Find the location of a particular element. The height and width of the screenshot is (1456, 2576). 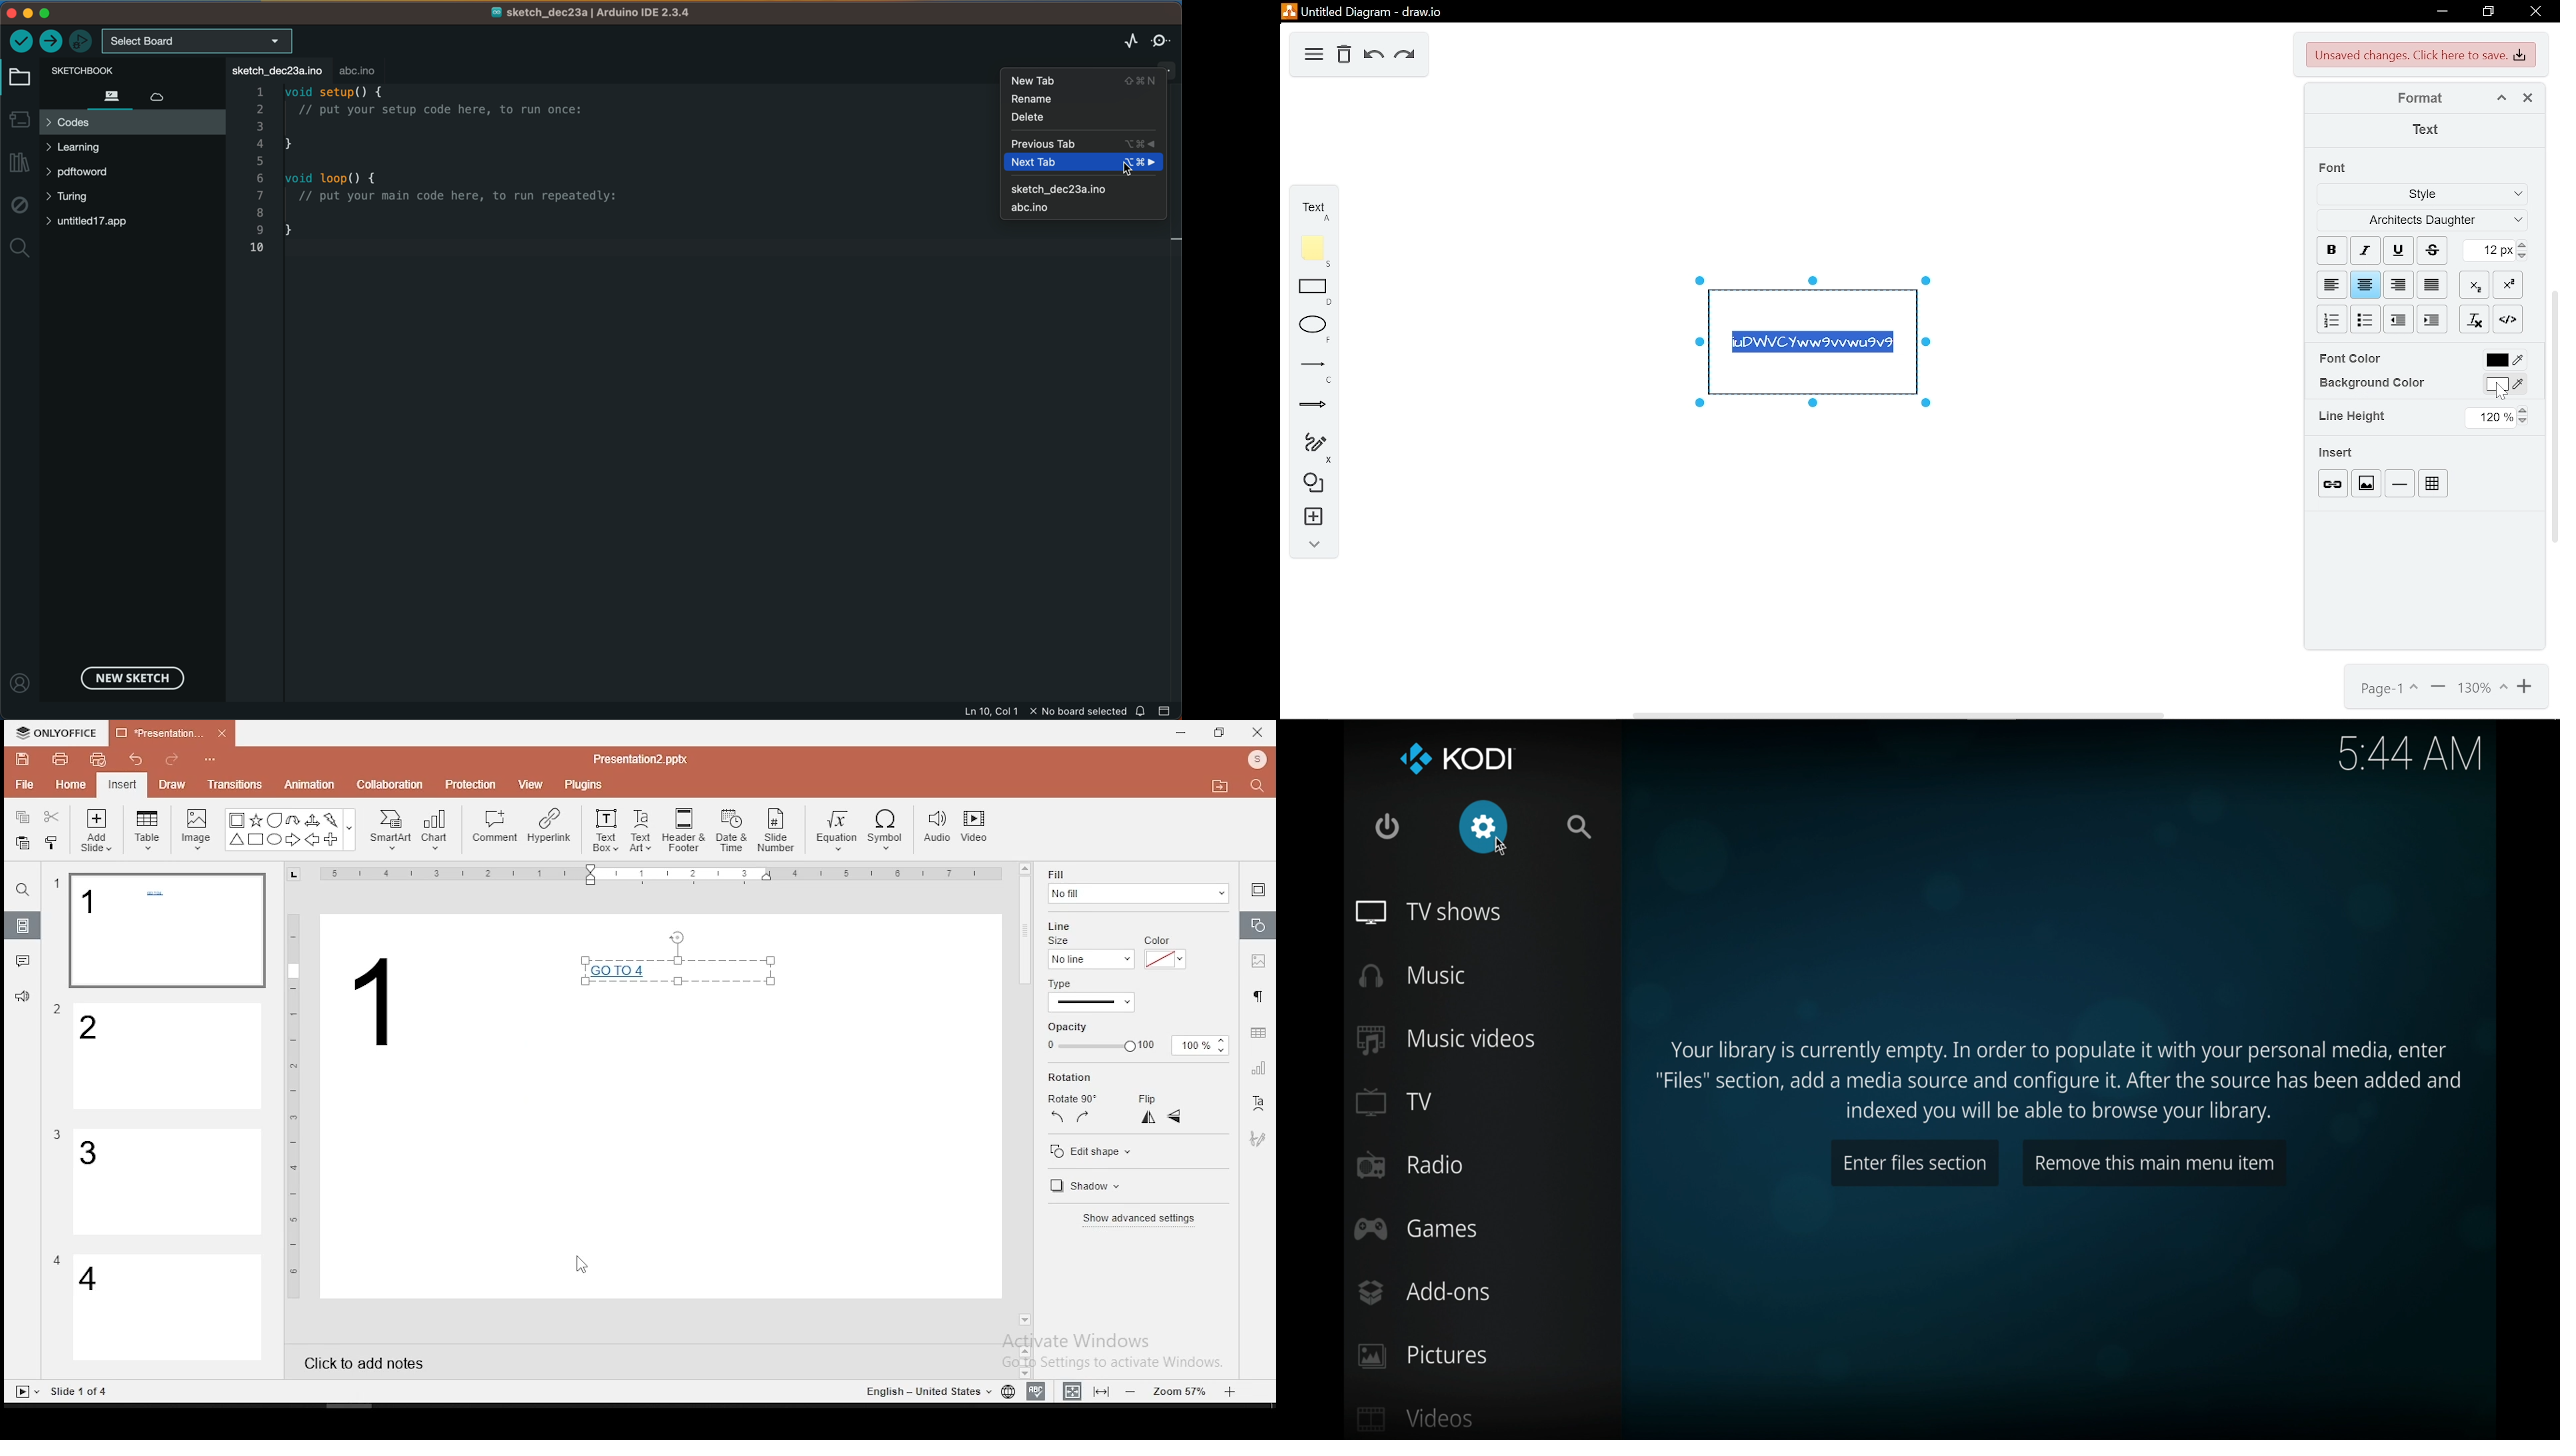

video is located at coordinates (974, 829).